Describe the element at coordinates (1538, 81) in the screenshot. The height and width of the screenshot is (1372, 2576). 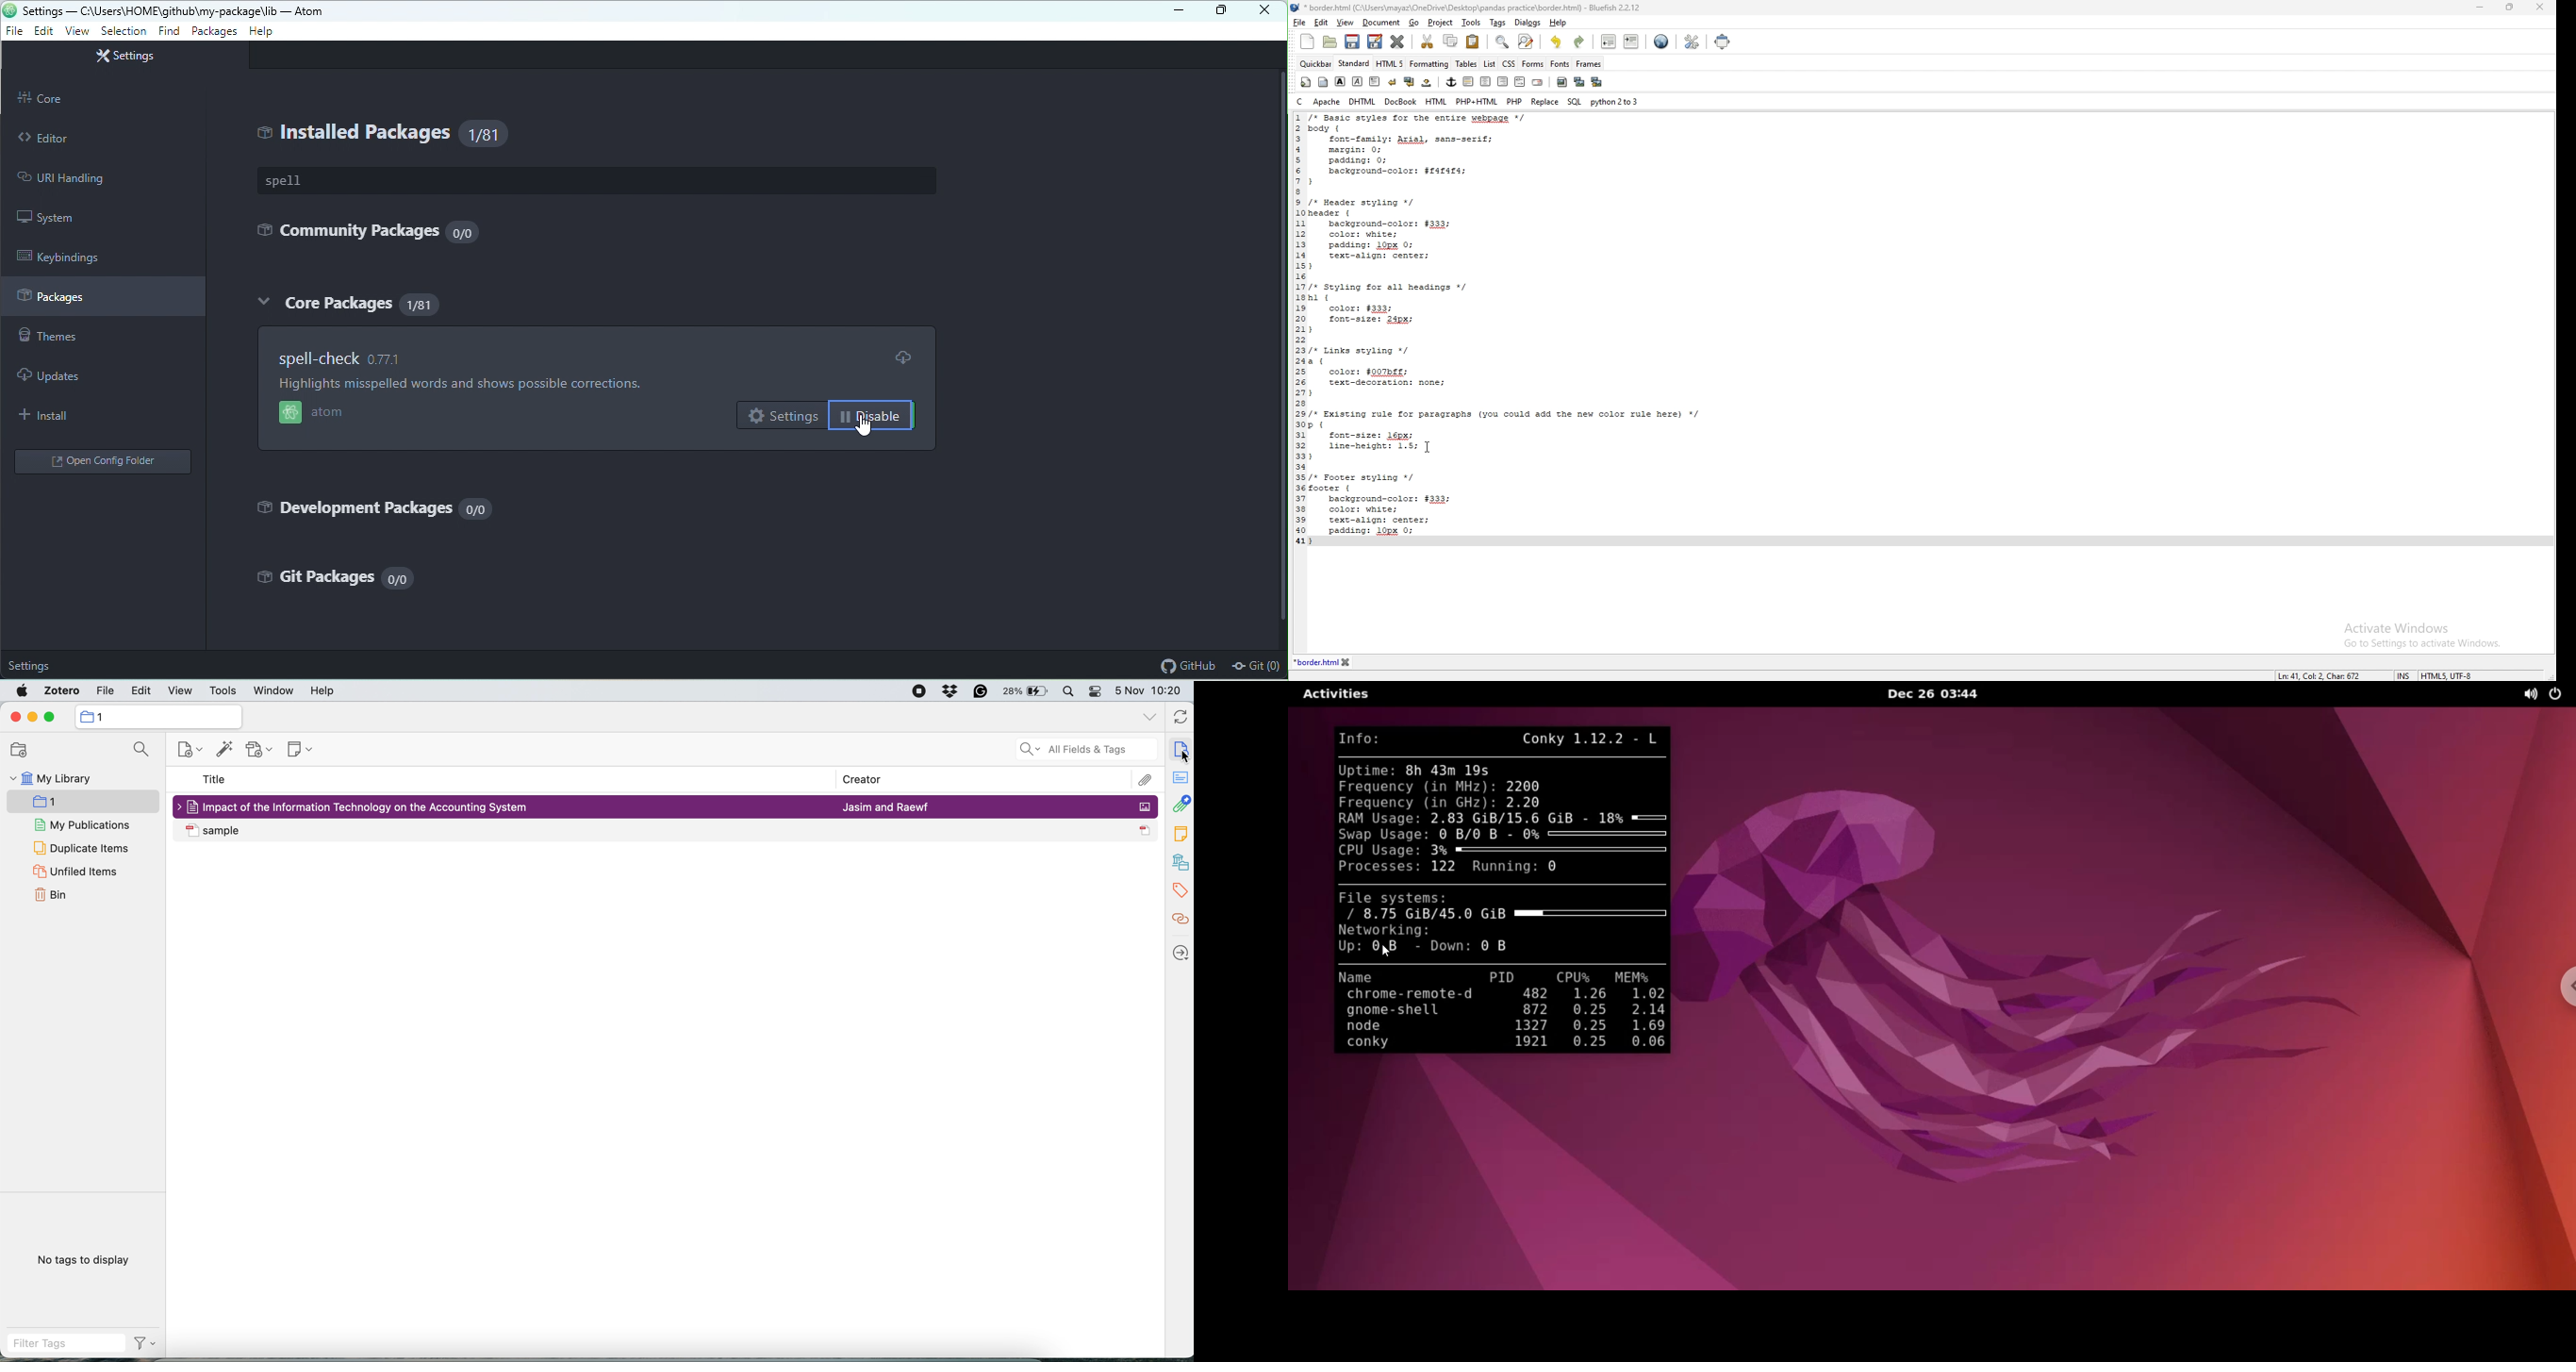
I see `email` at that location.